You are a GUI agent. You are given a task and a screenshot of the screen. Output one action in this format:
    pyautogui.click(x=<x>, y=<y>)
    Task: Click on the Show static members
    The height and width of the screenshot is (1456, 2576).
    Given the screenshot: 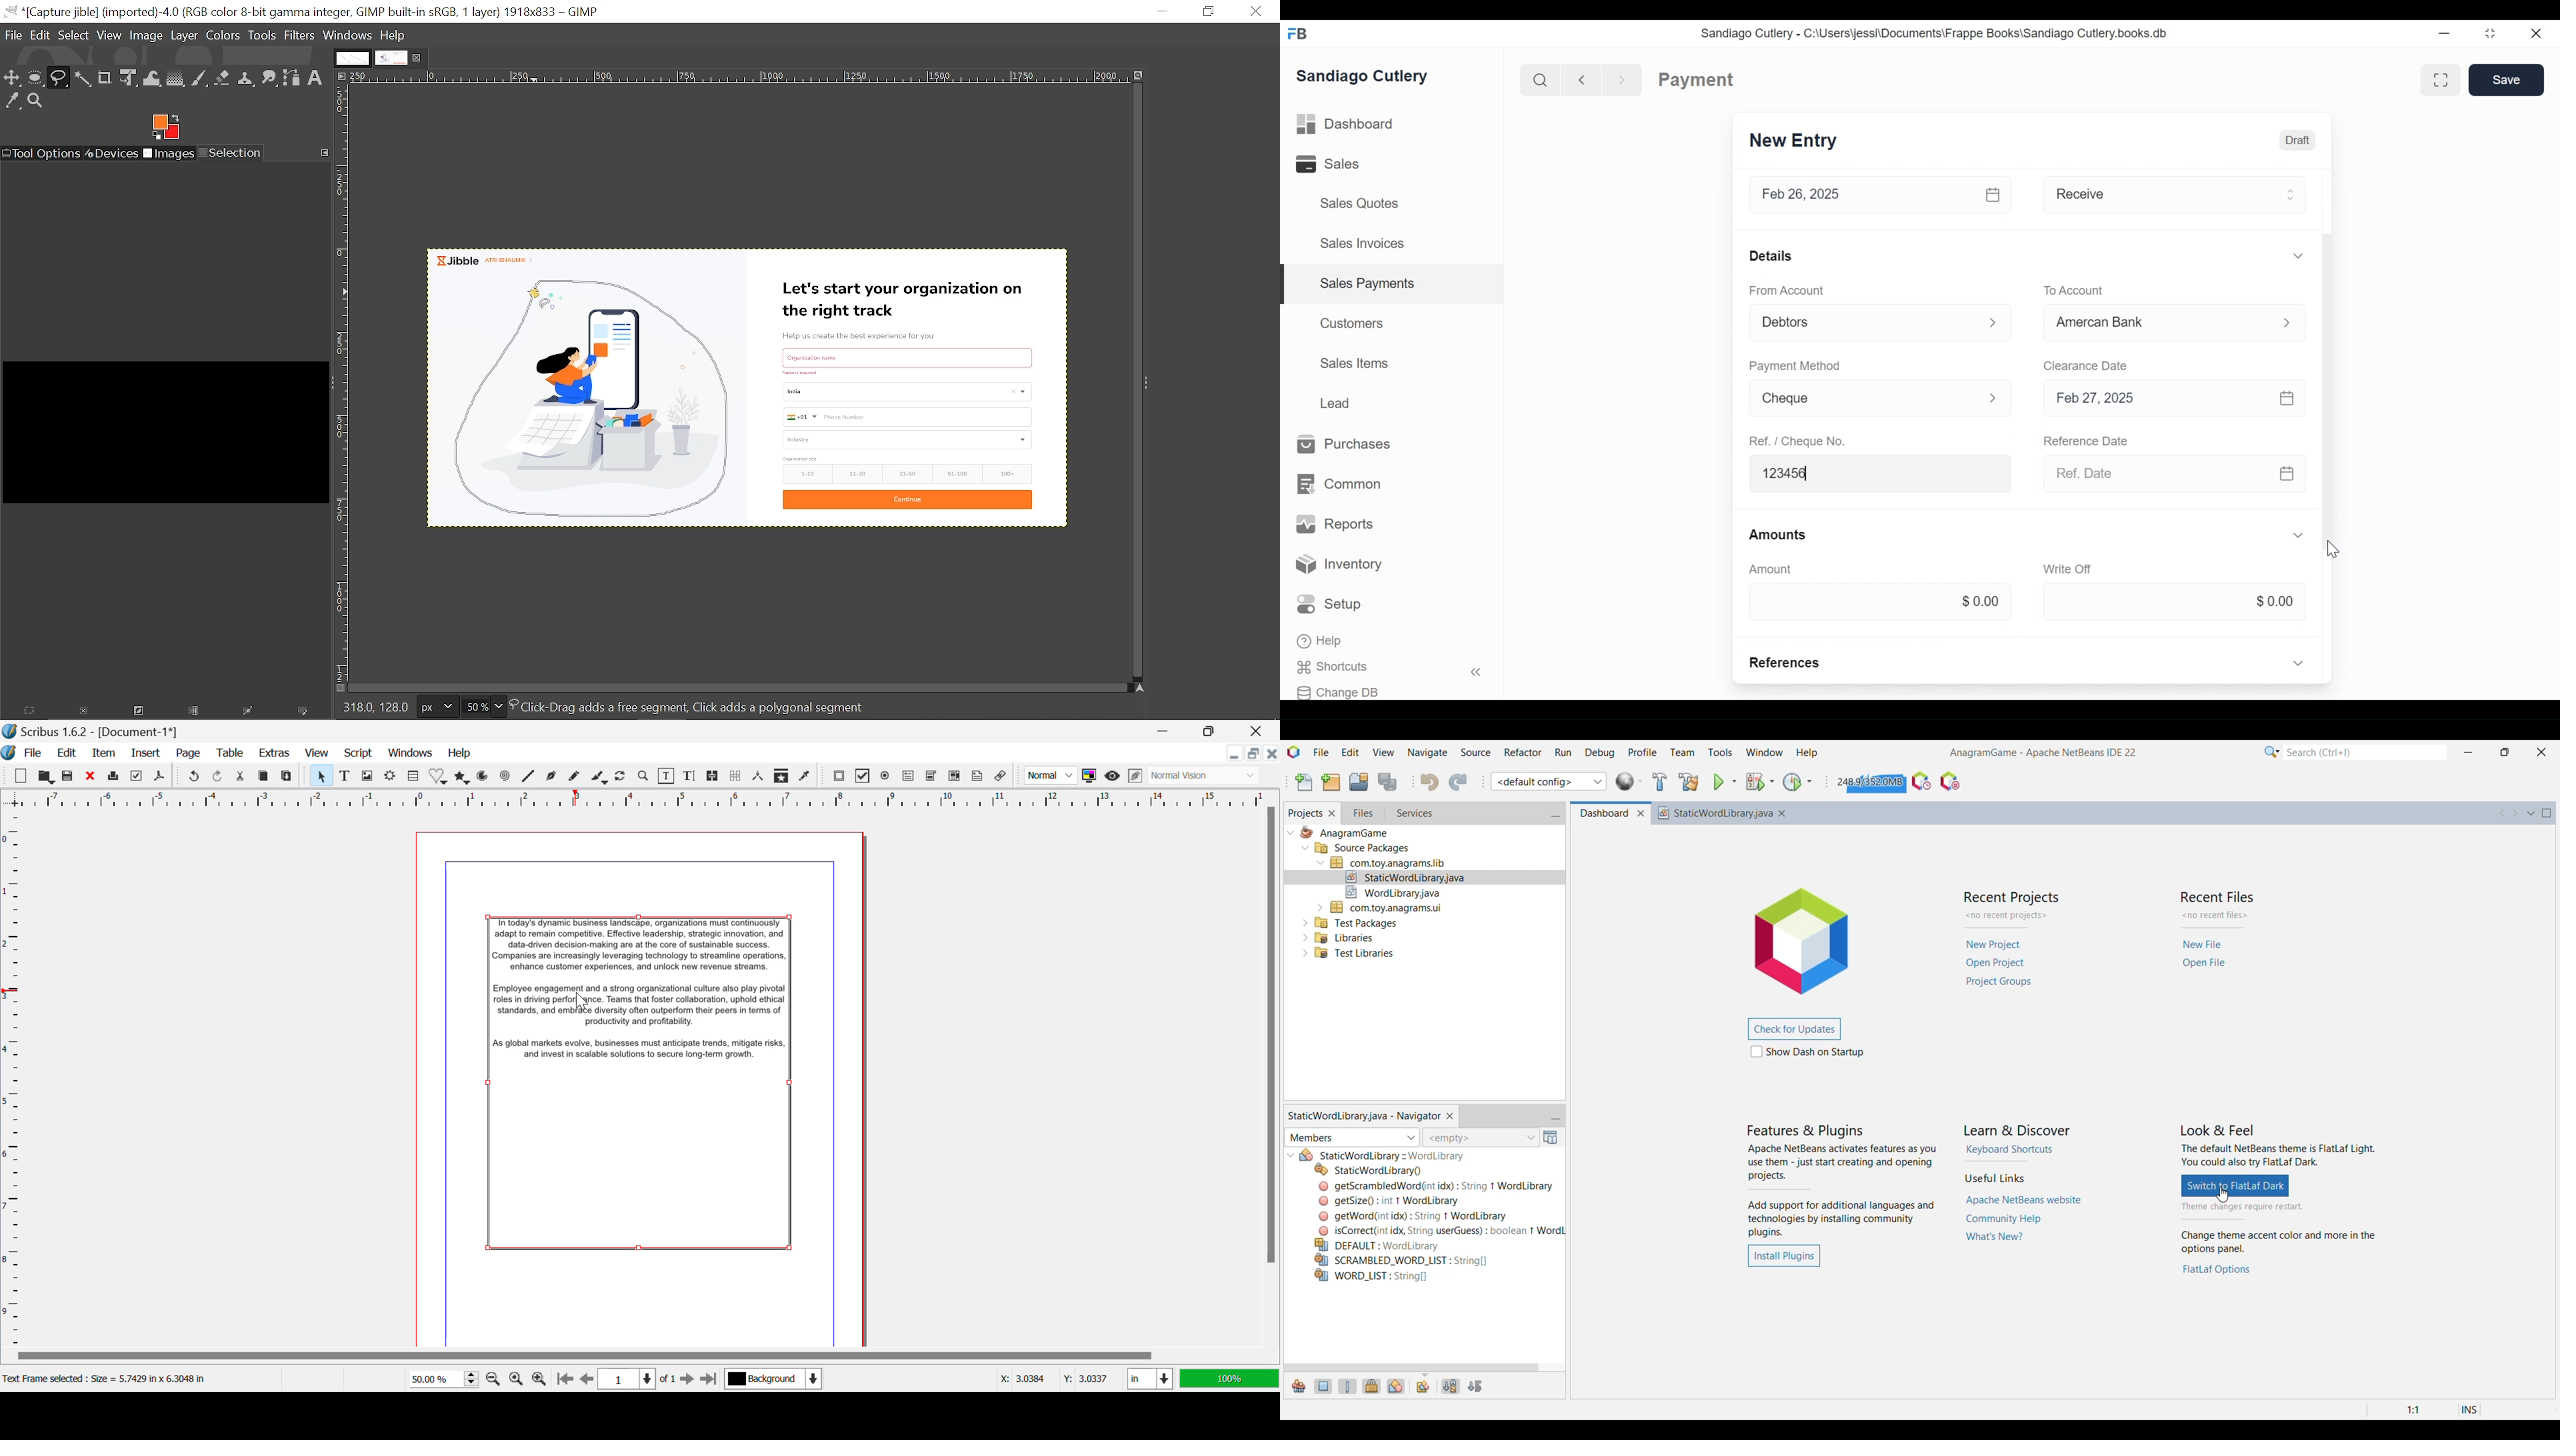 What is the action you would take?
    pyautogui.click(x=1347, y=1387)
    